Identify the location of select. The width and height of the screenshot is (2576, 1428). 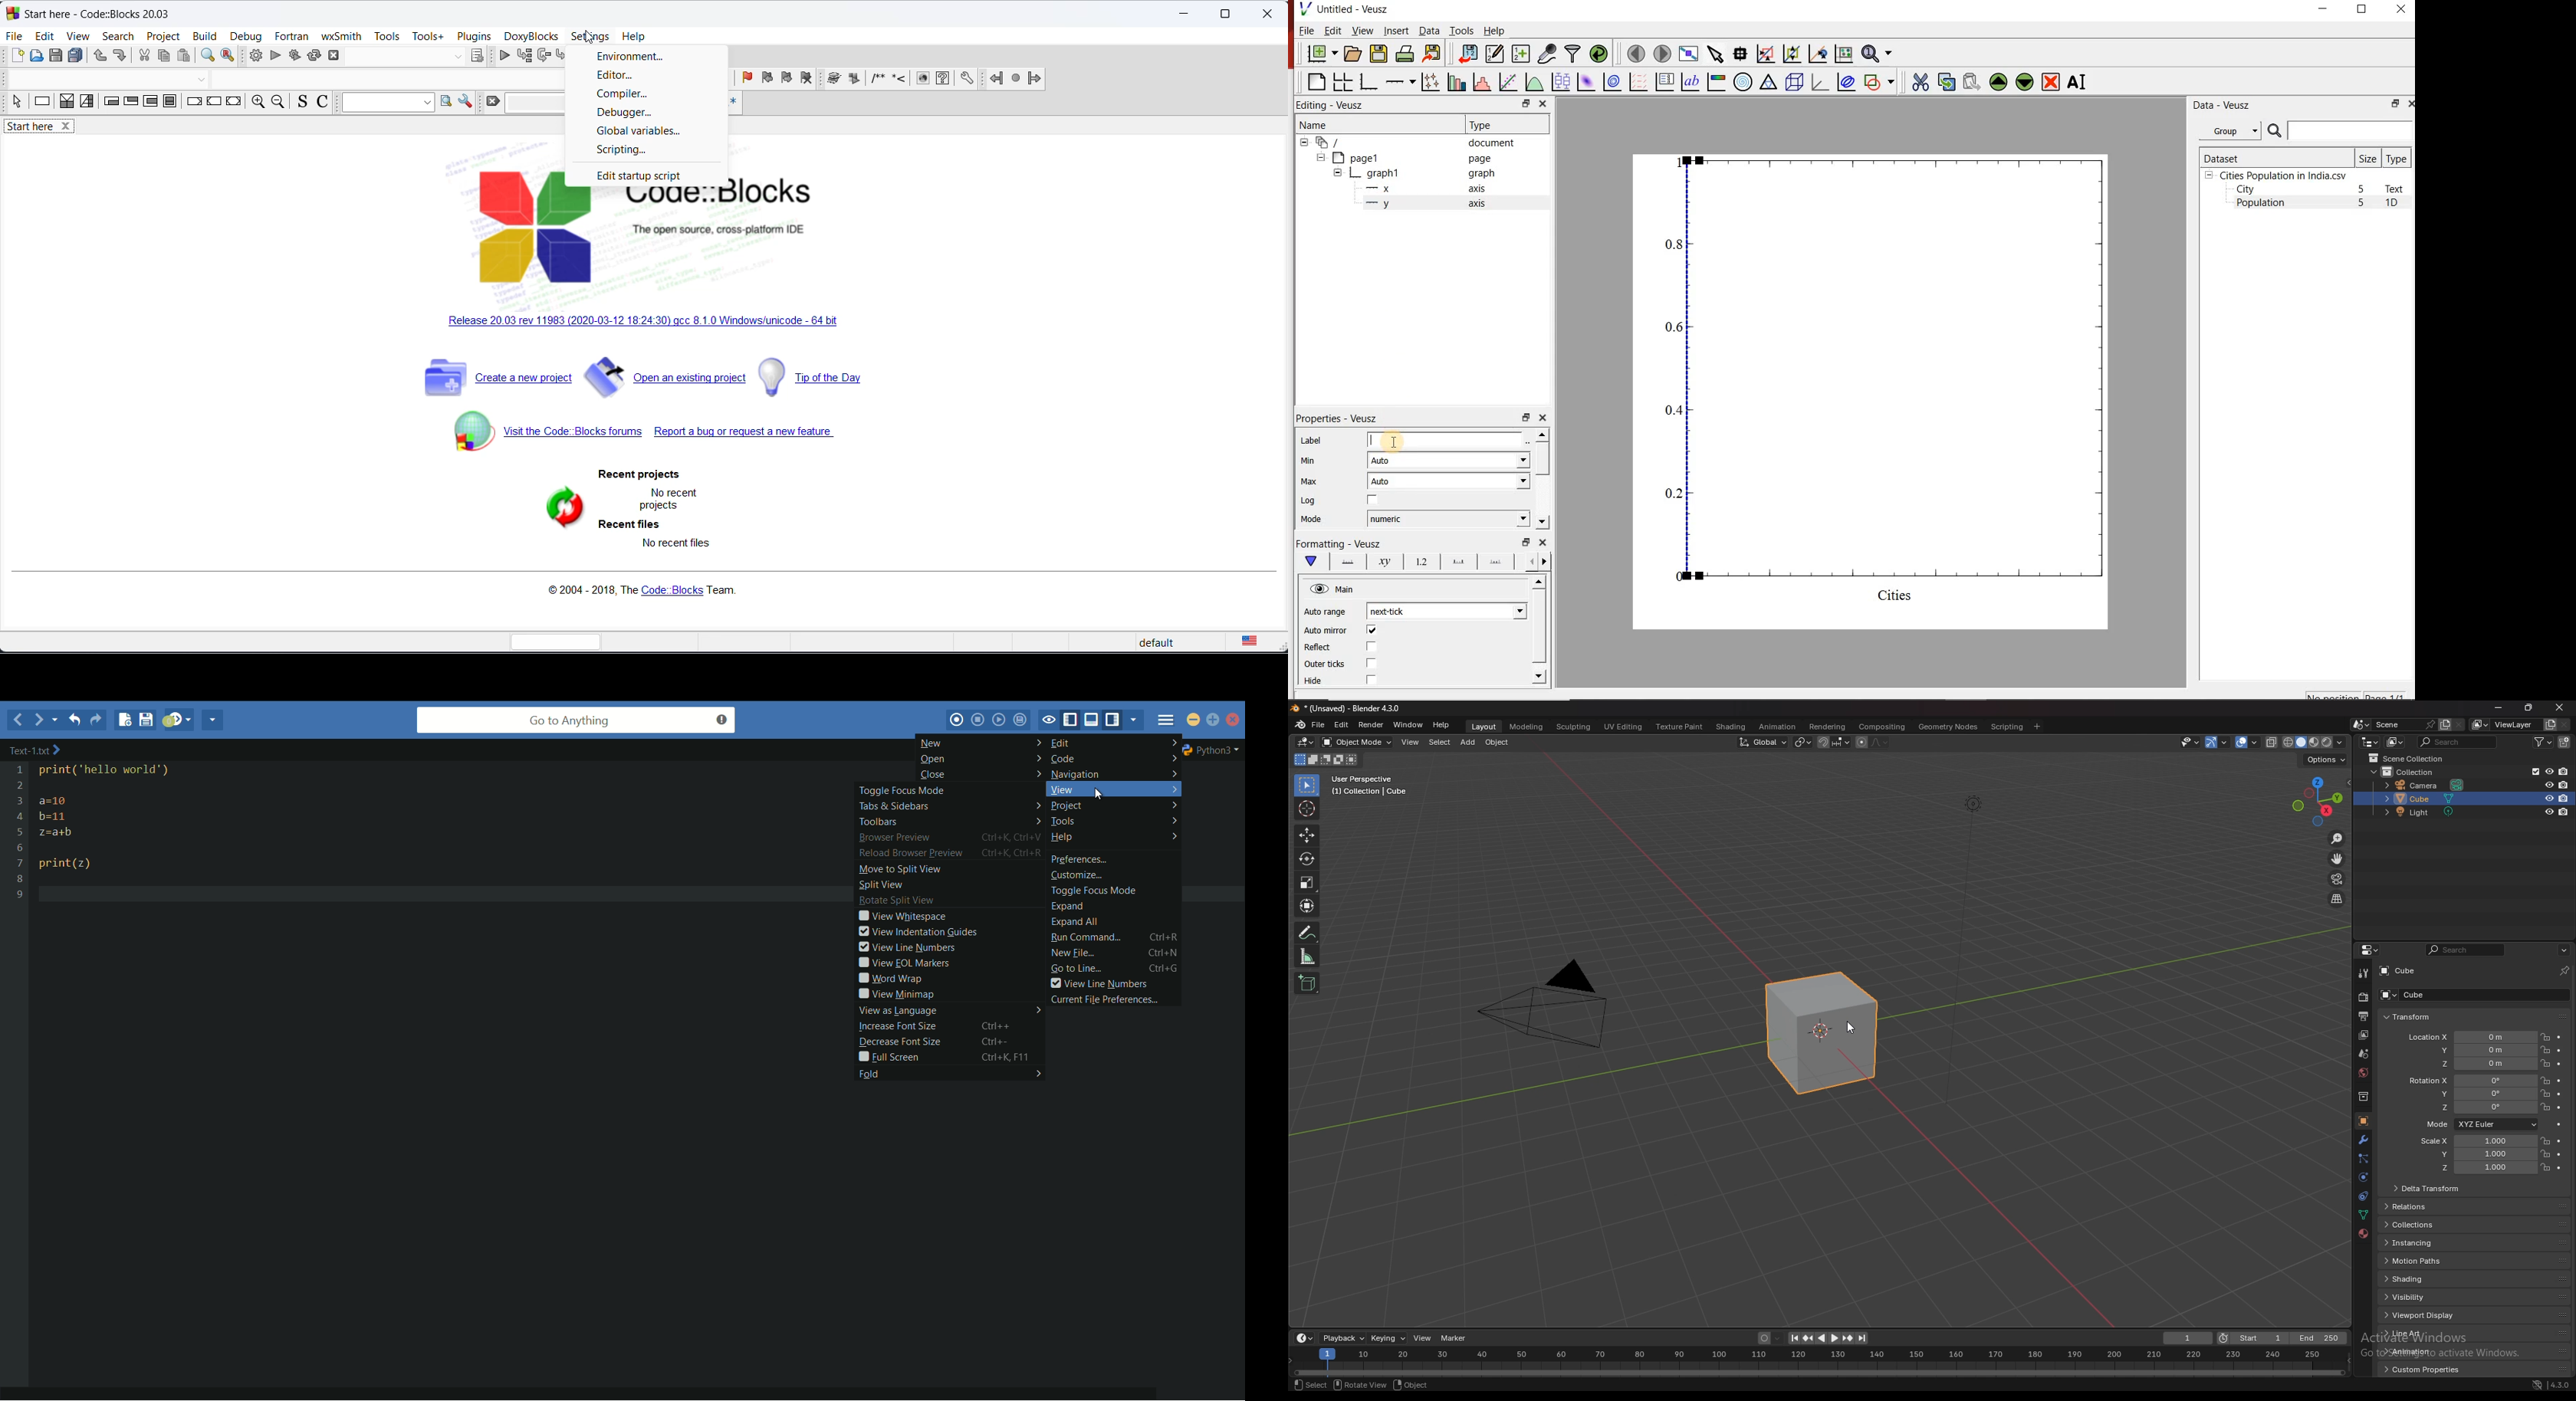
(1307, 1383).